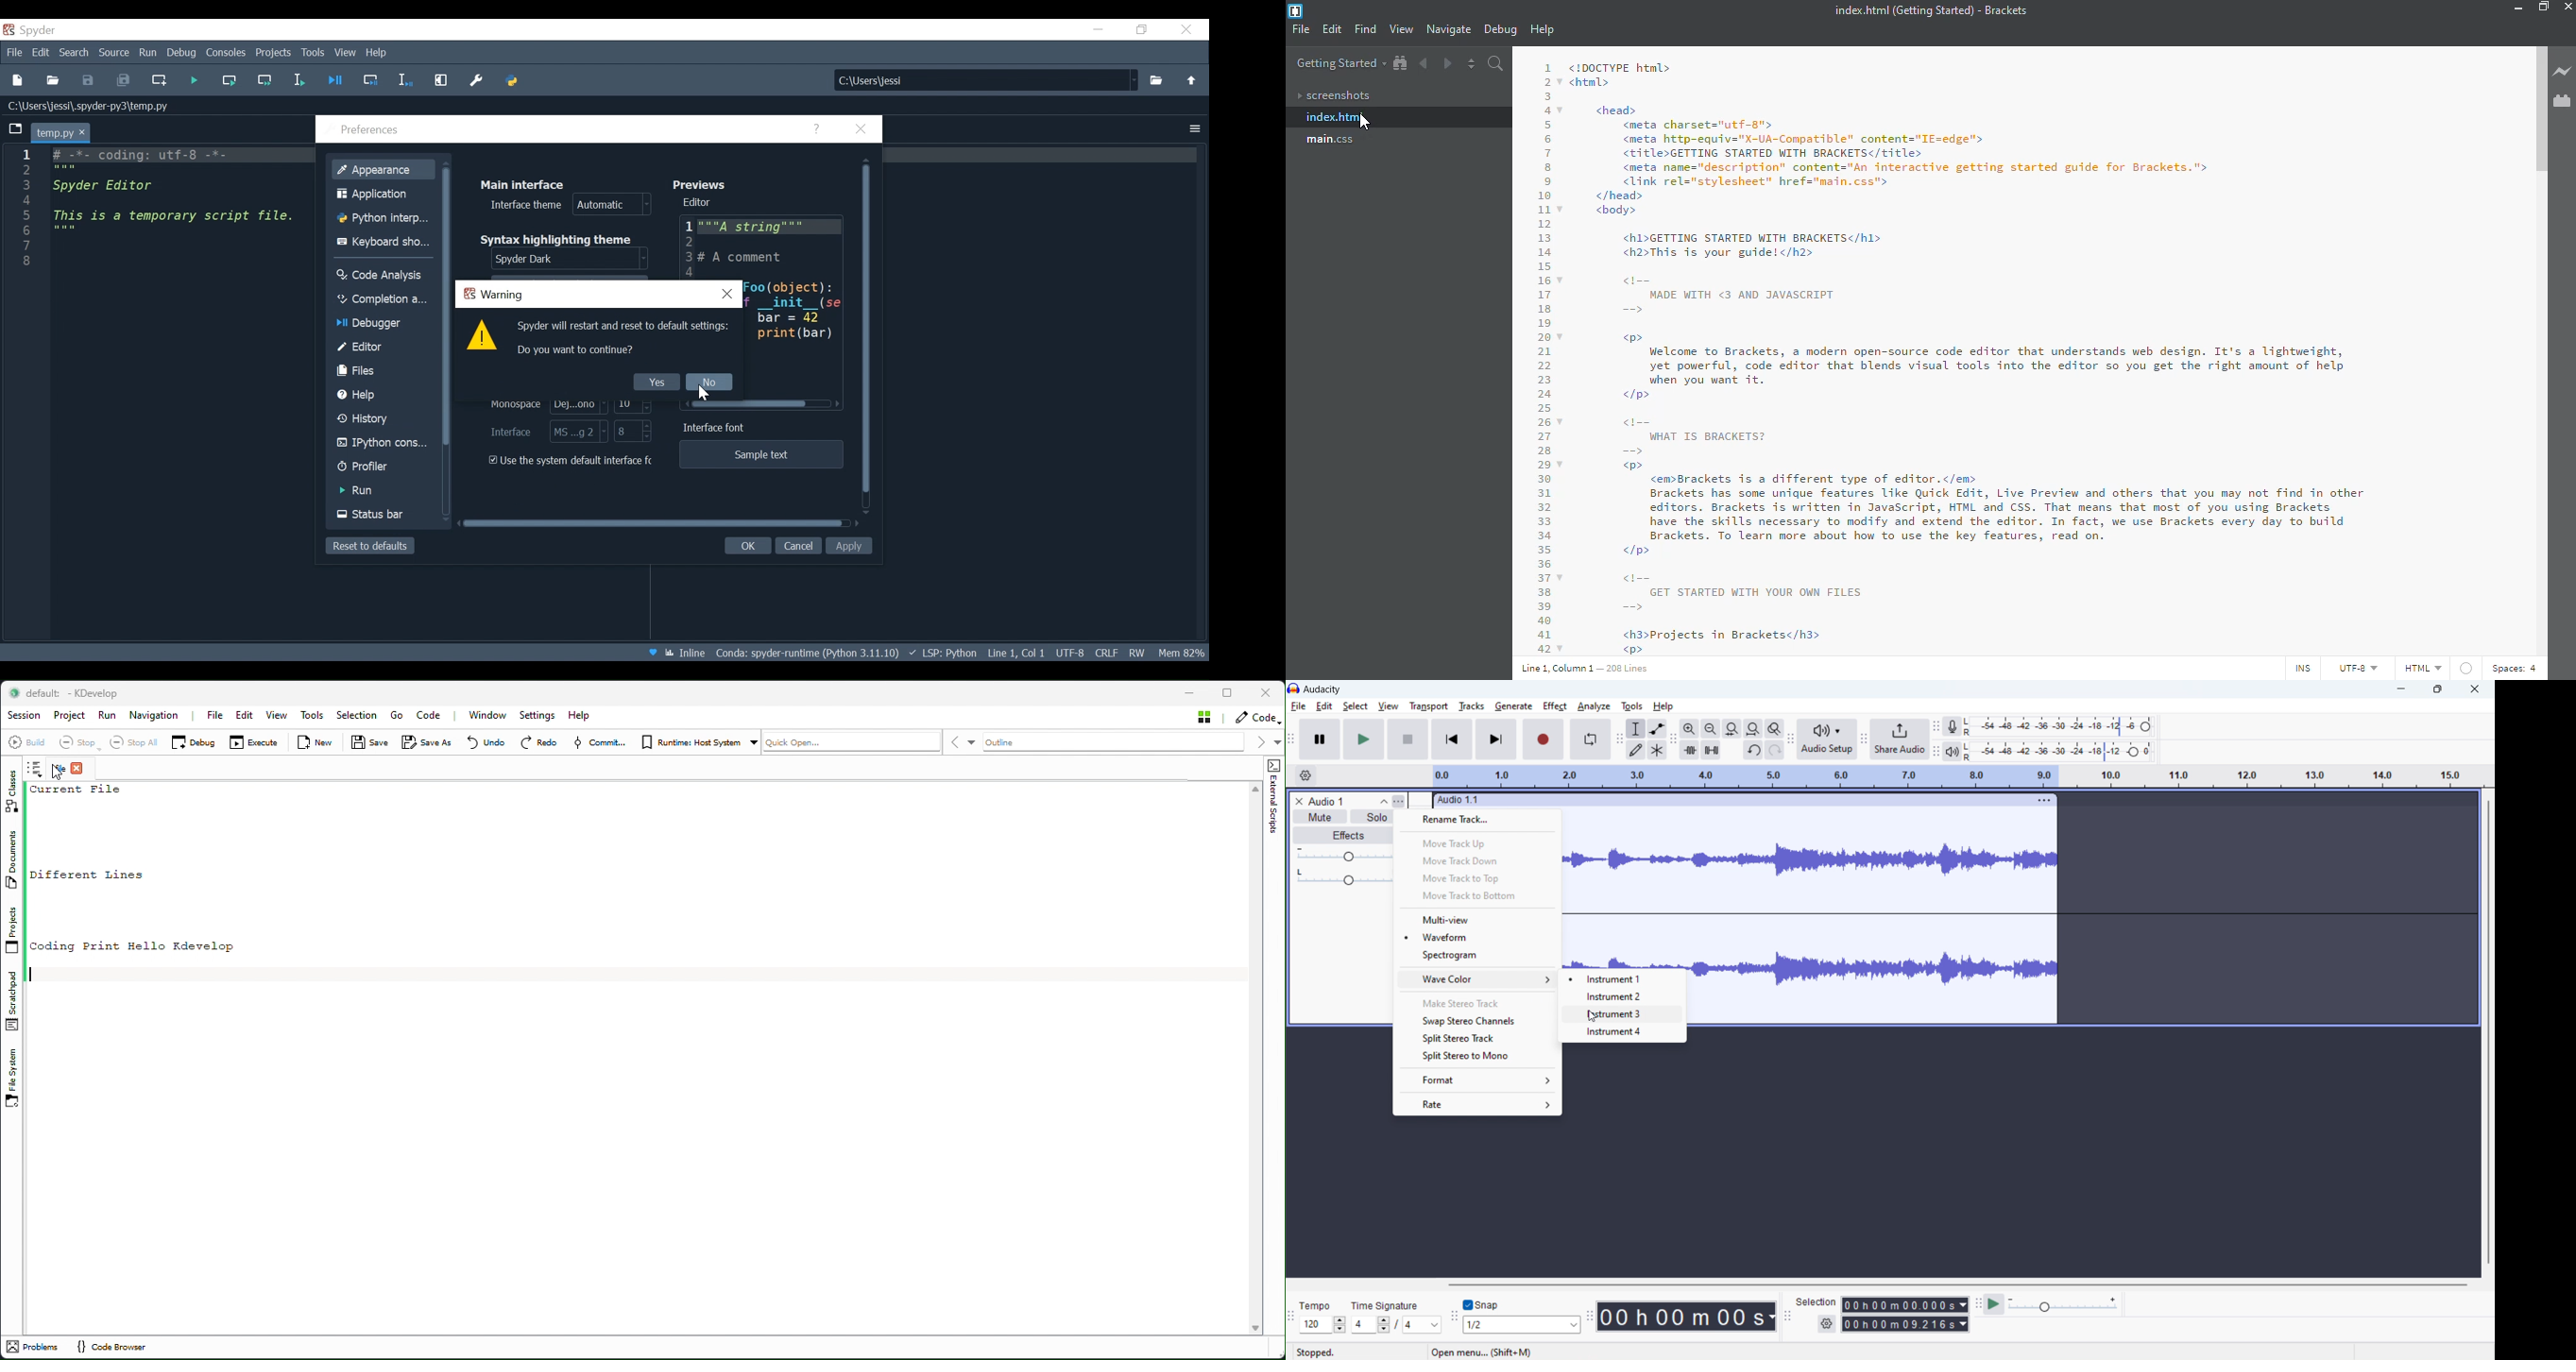  What do you see at coordinates (1776, 728) in the screenshot?
I see `toggle zoom` at bounding box center [1776, 728].